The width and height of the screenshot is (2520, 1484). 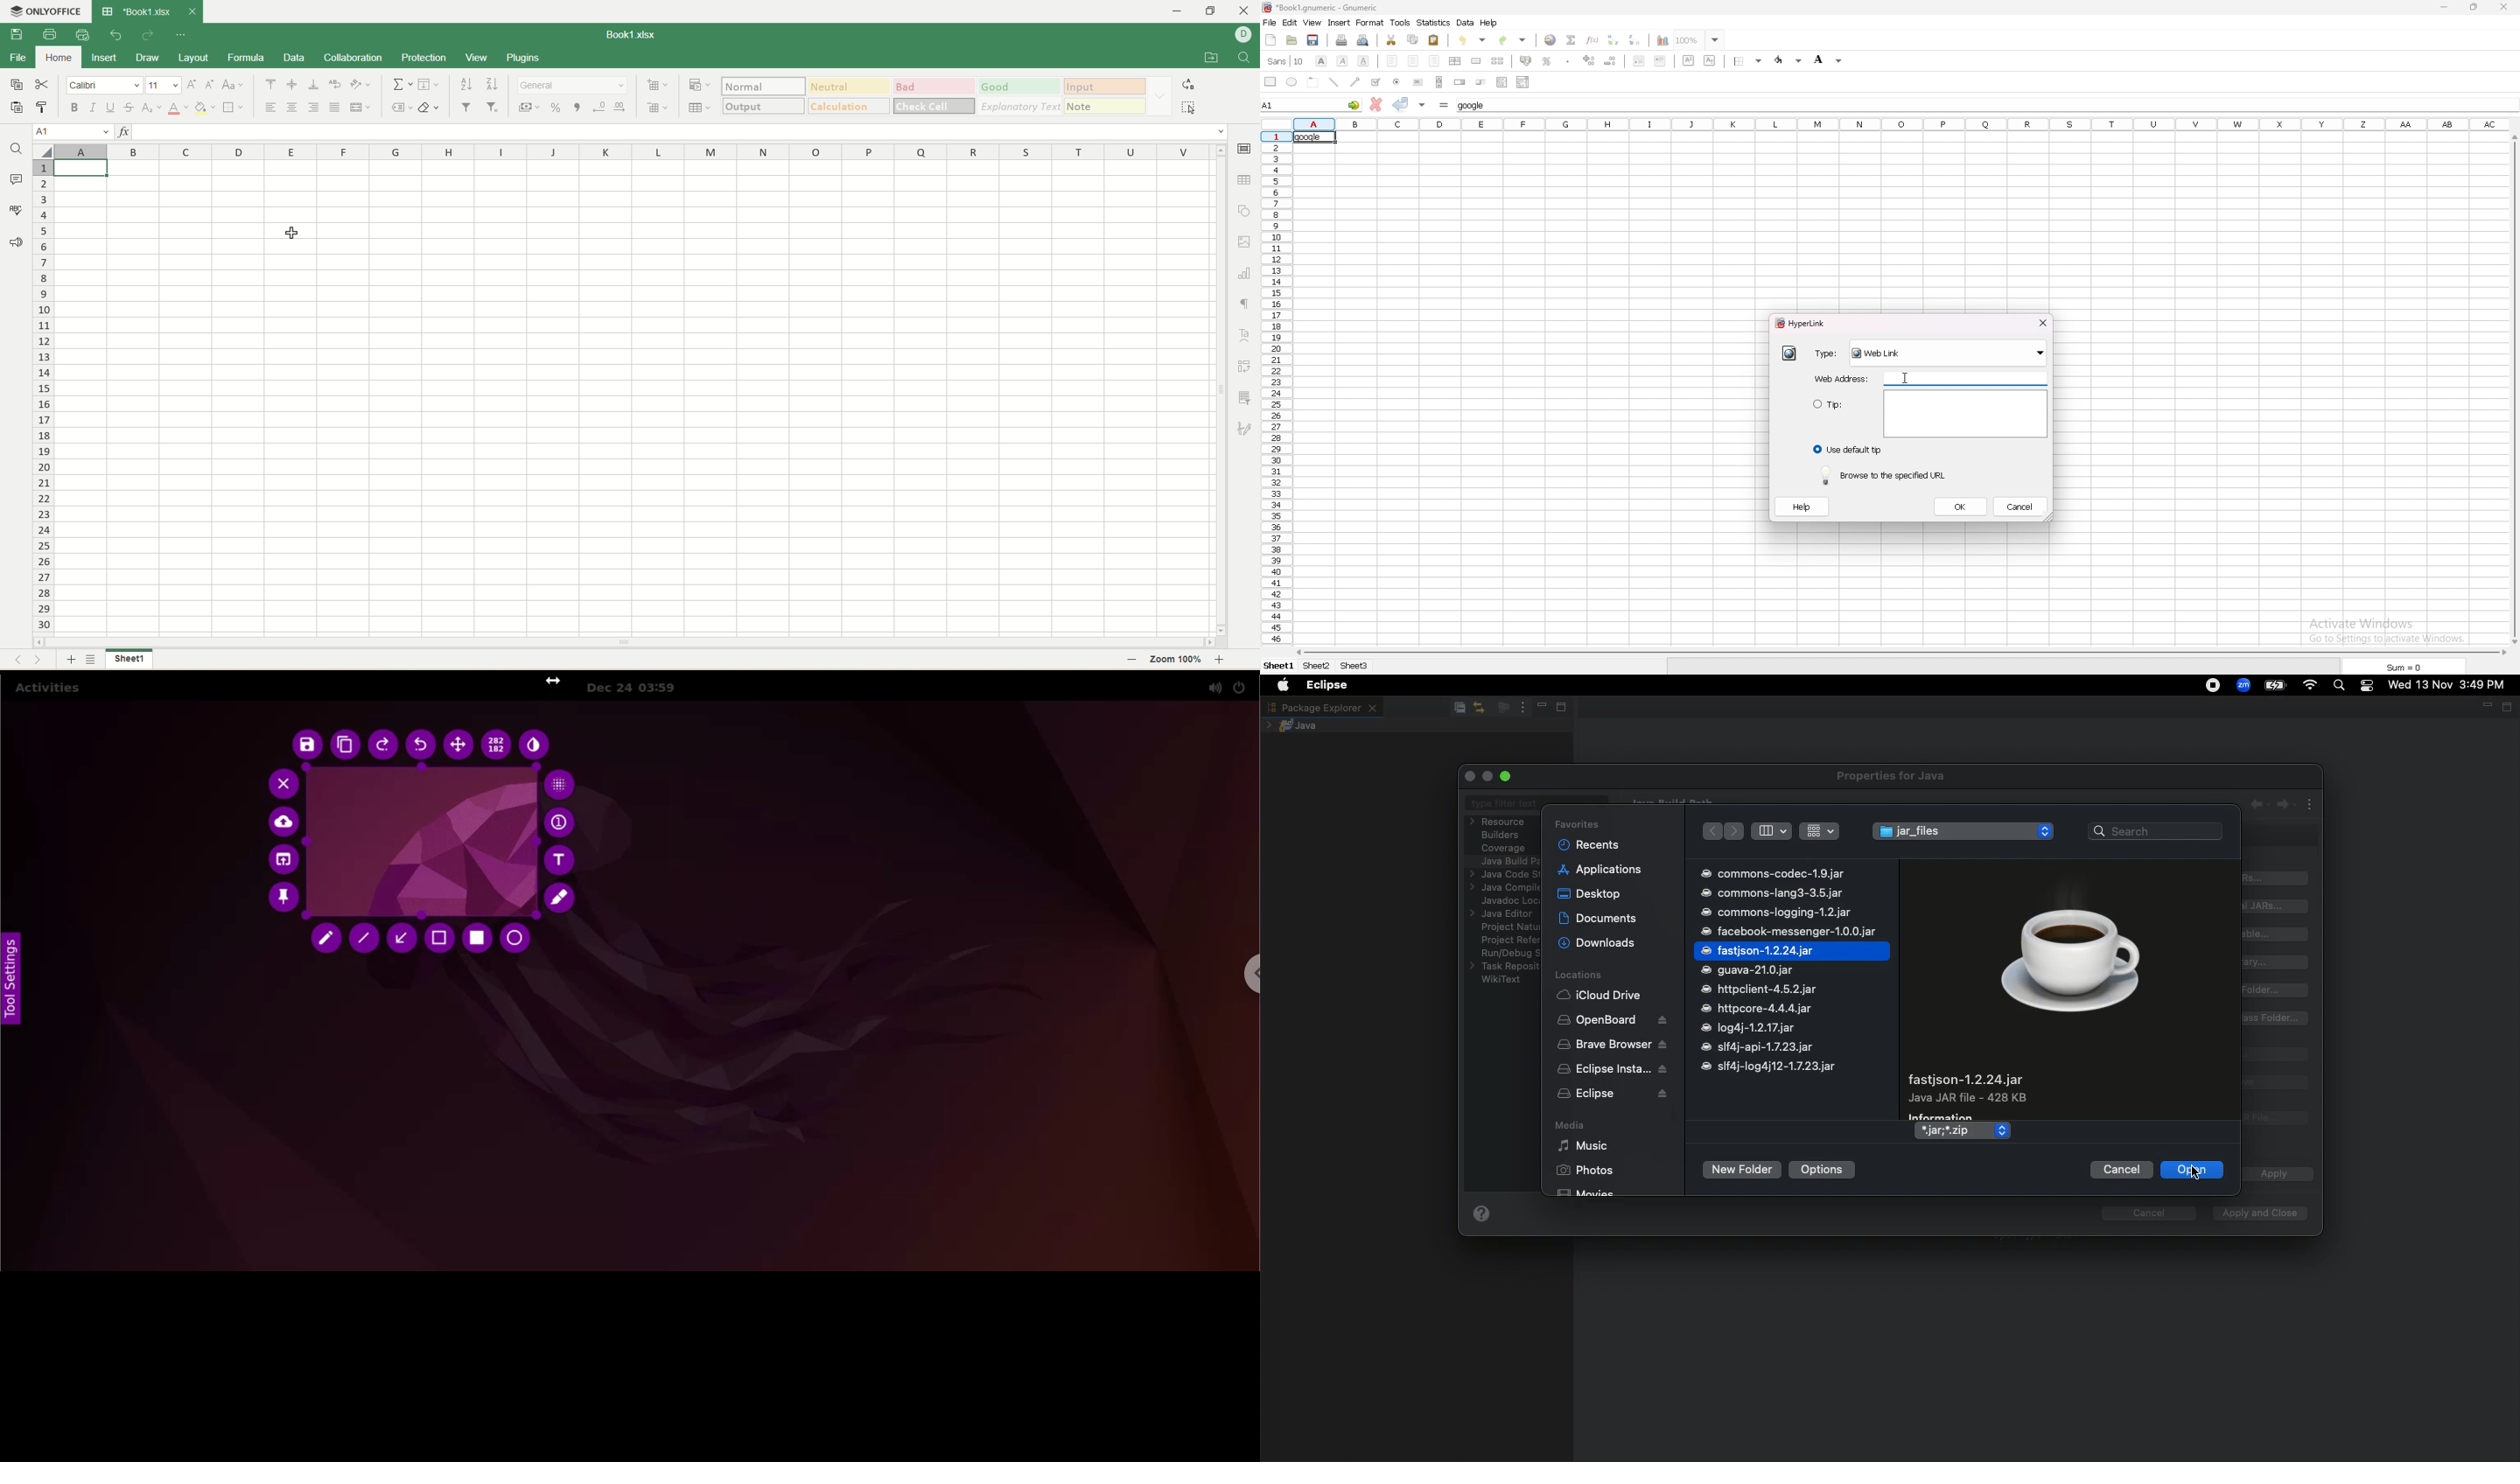 I want to click on paste, so click(x=17, y=109).